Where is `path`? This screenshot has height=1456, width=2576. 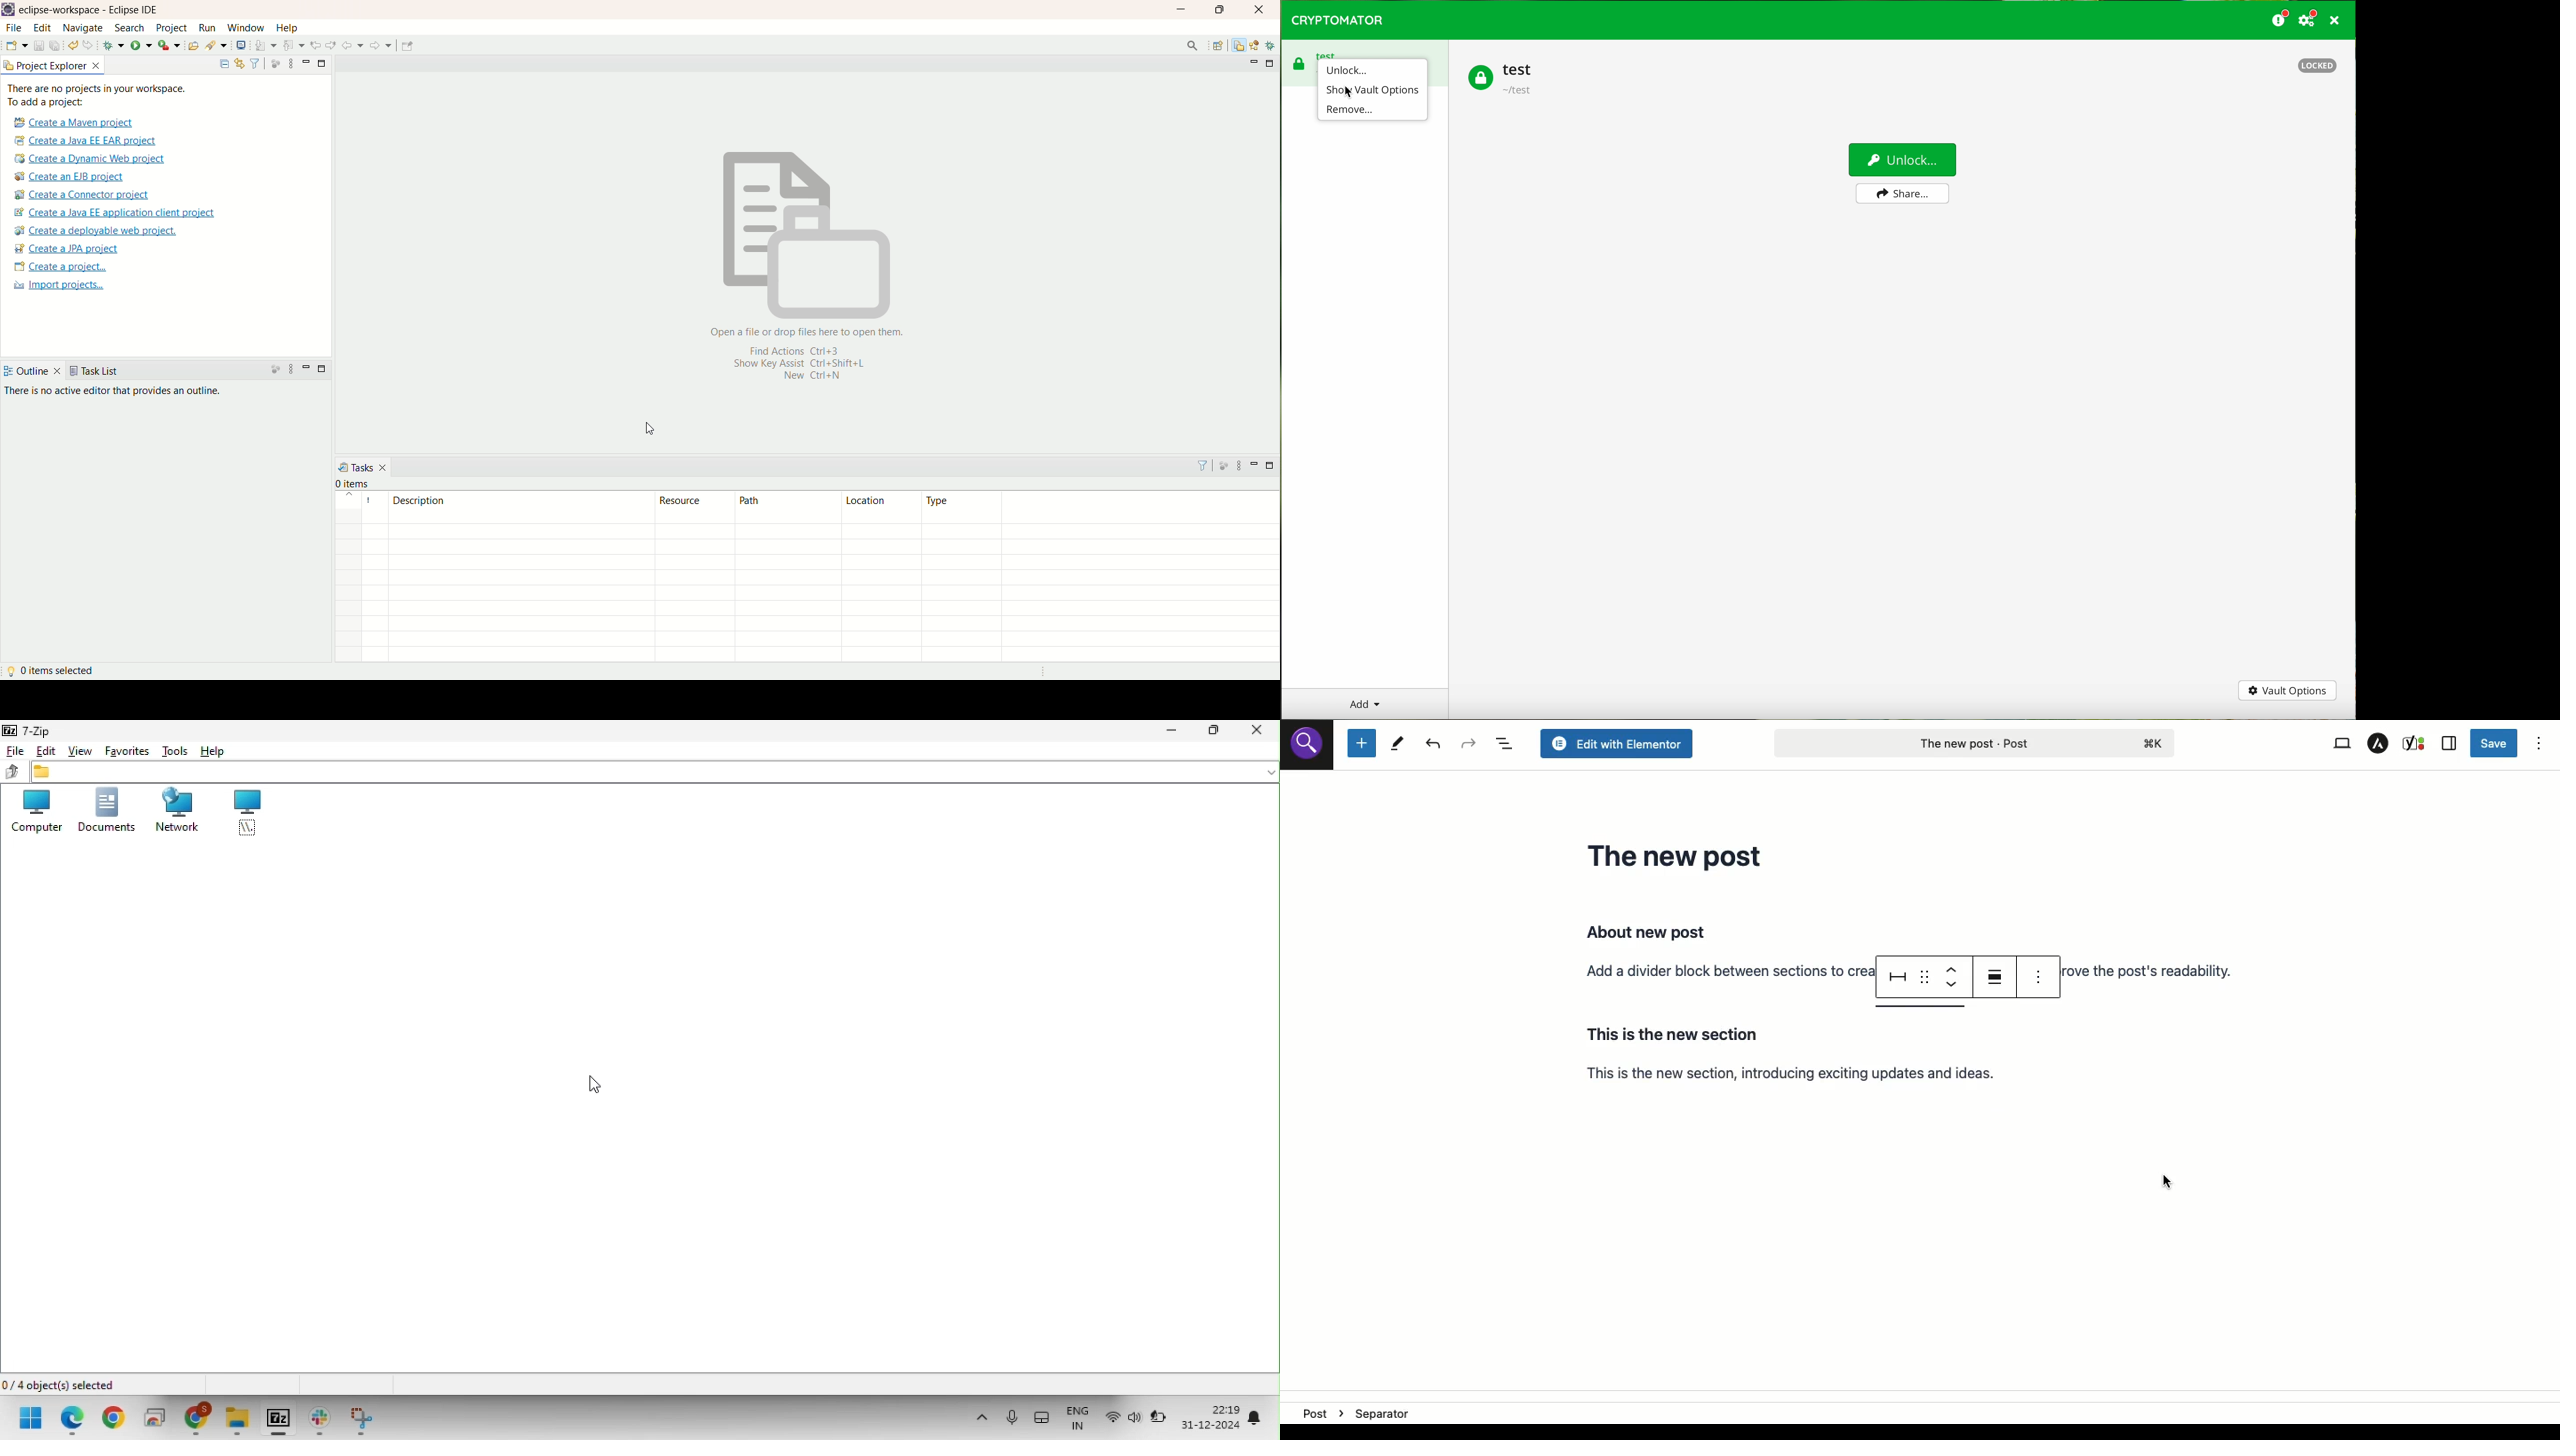
path is located at coordinates (787, 578).